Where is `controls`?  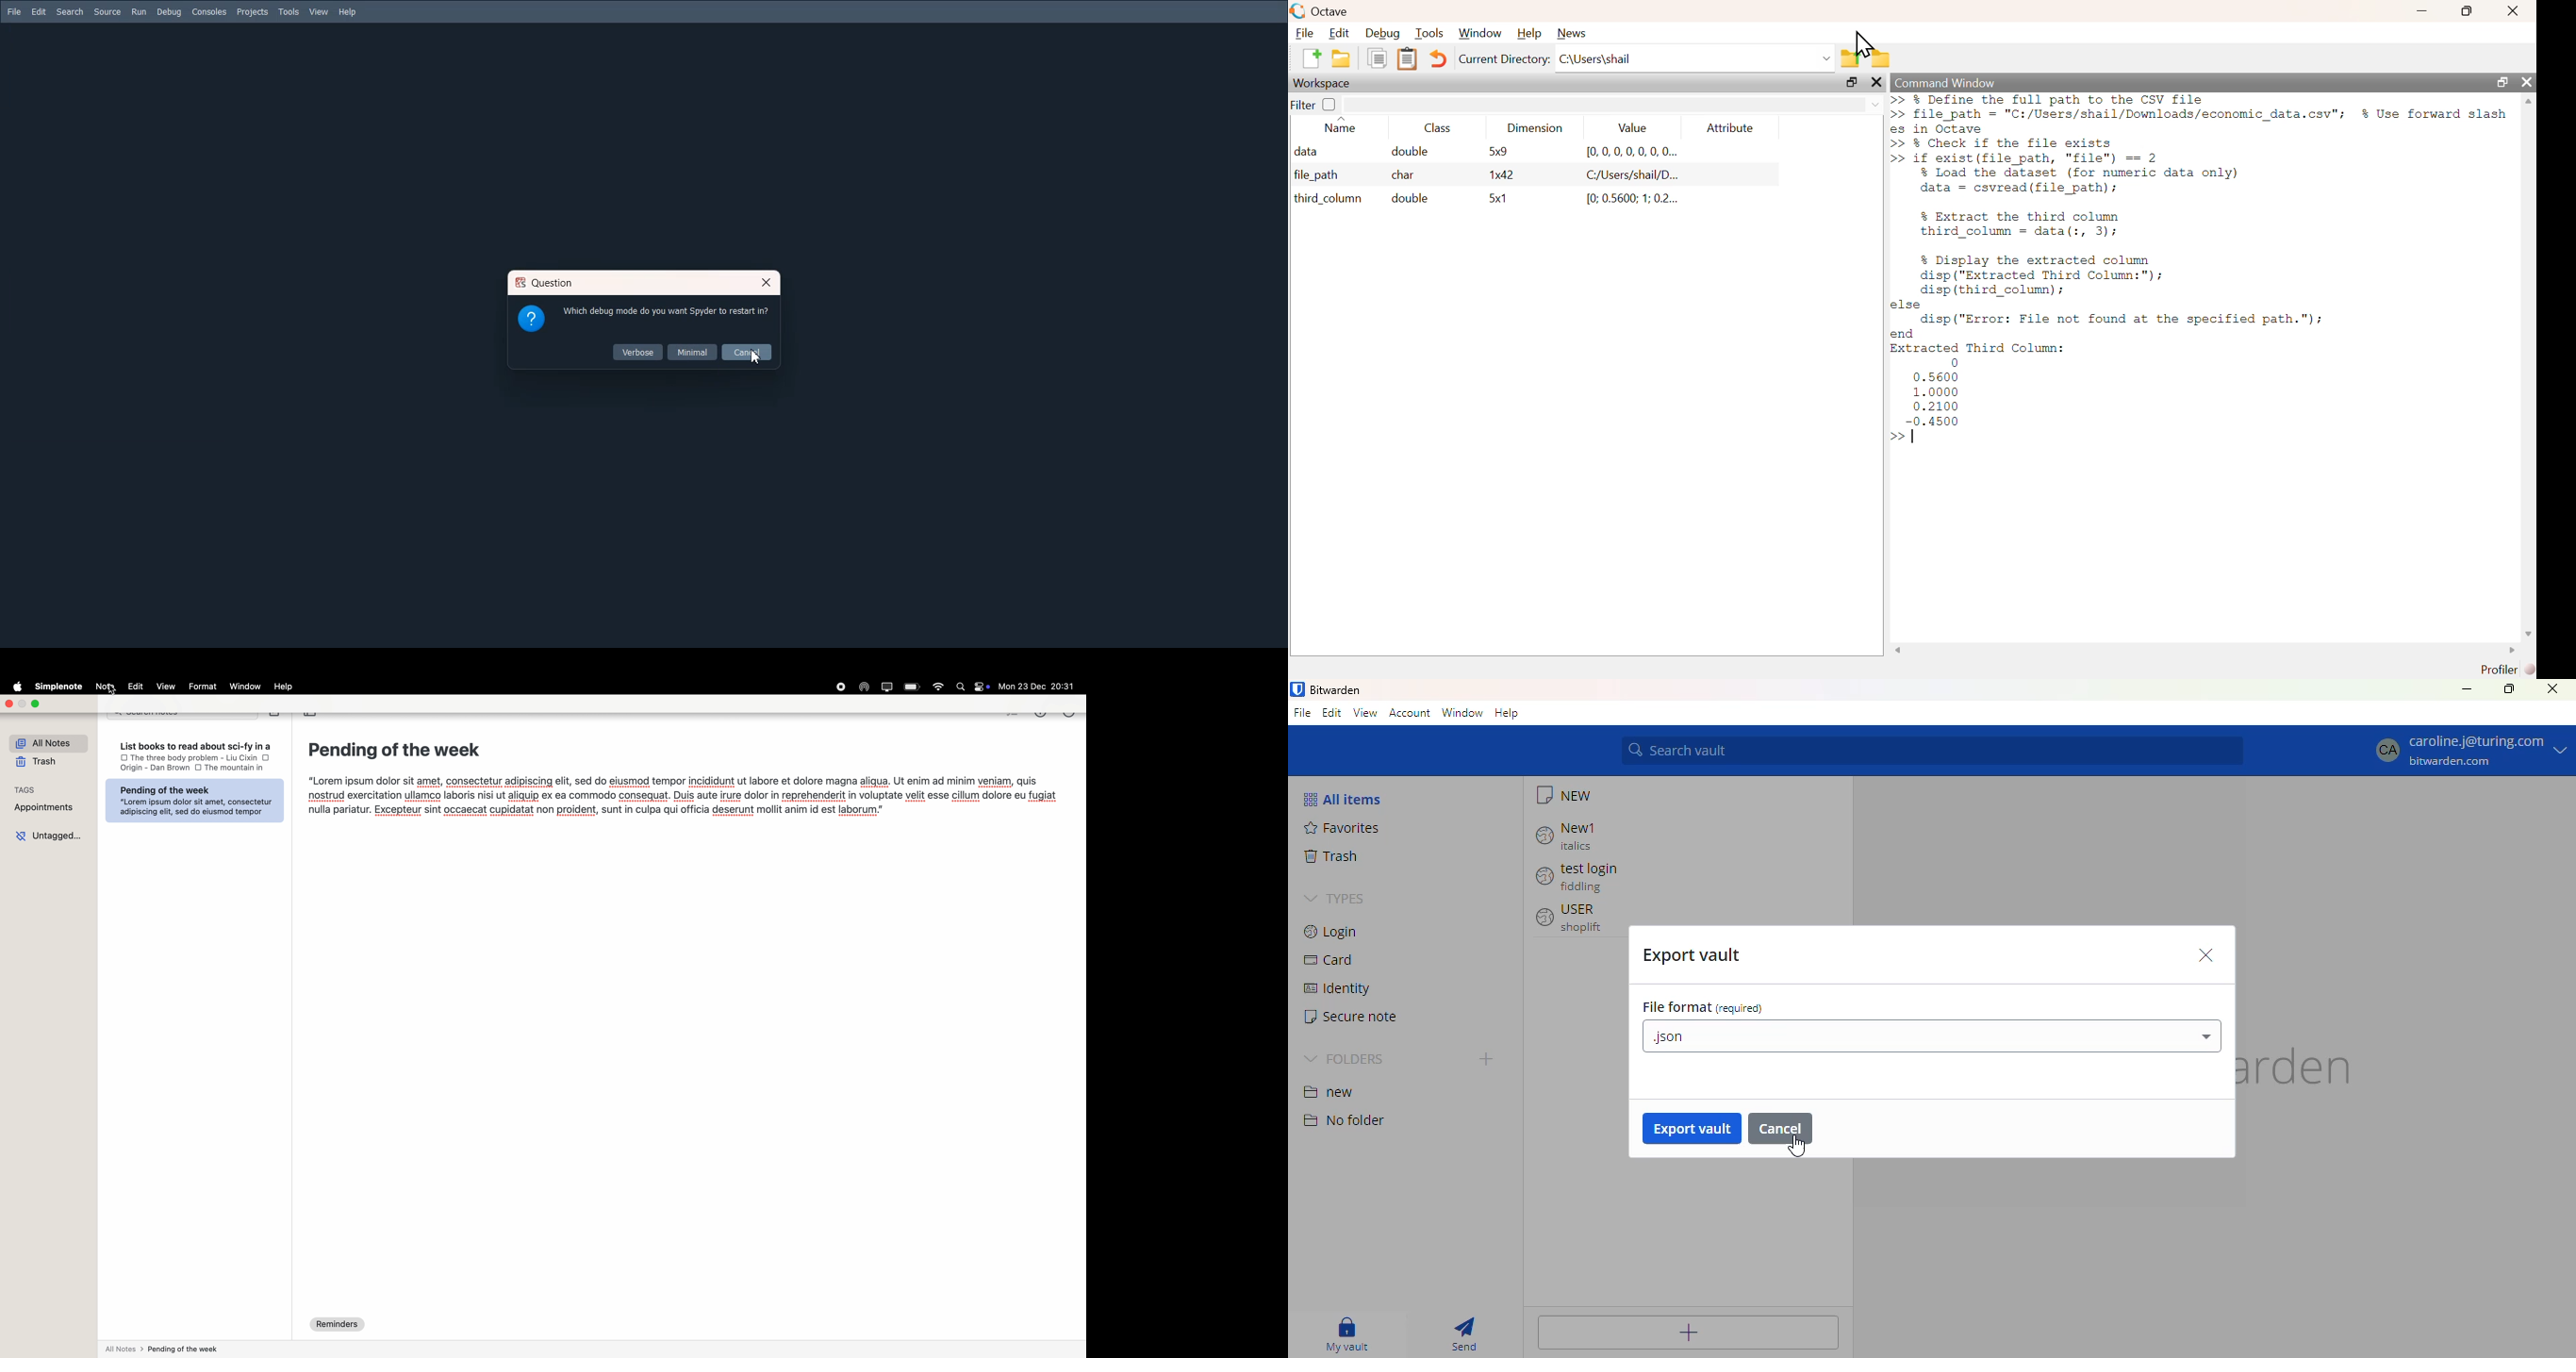
controls is located at coordinates (982, 686).